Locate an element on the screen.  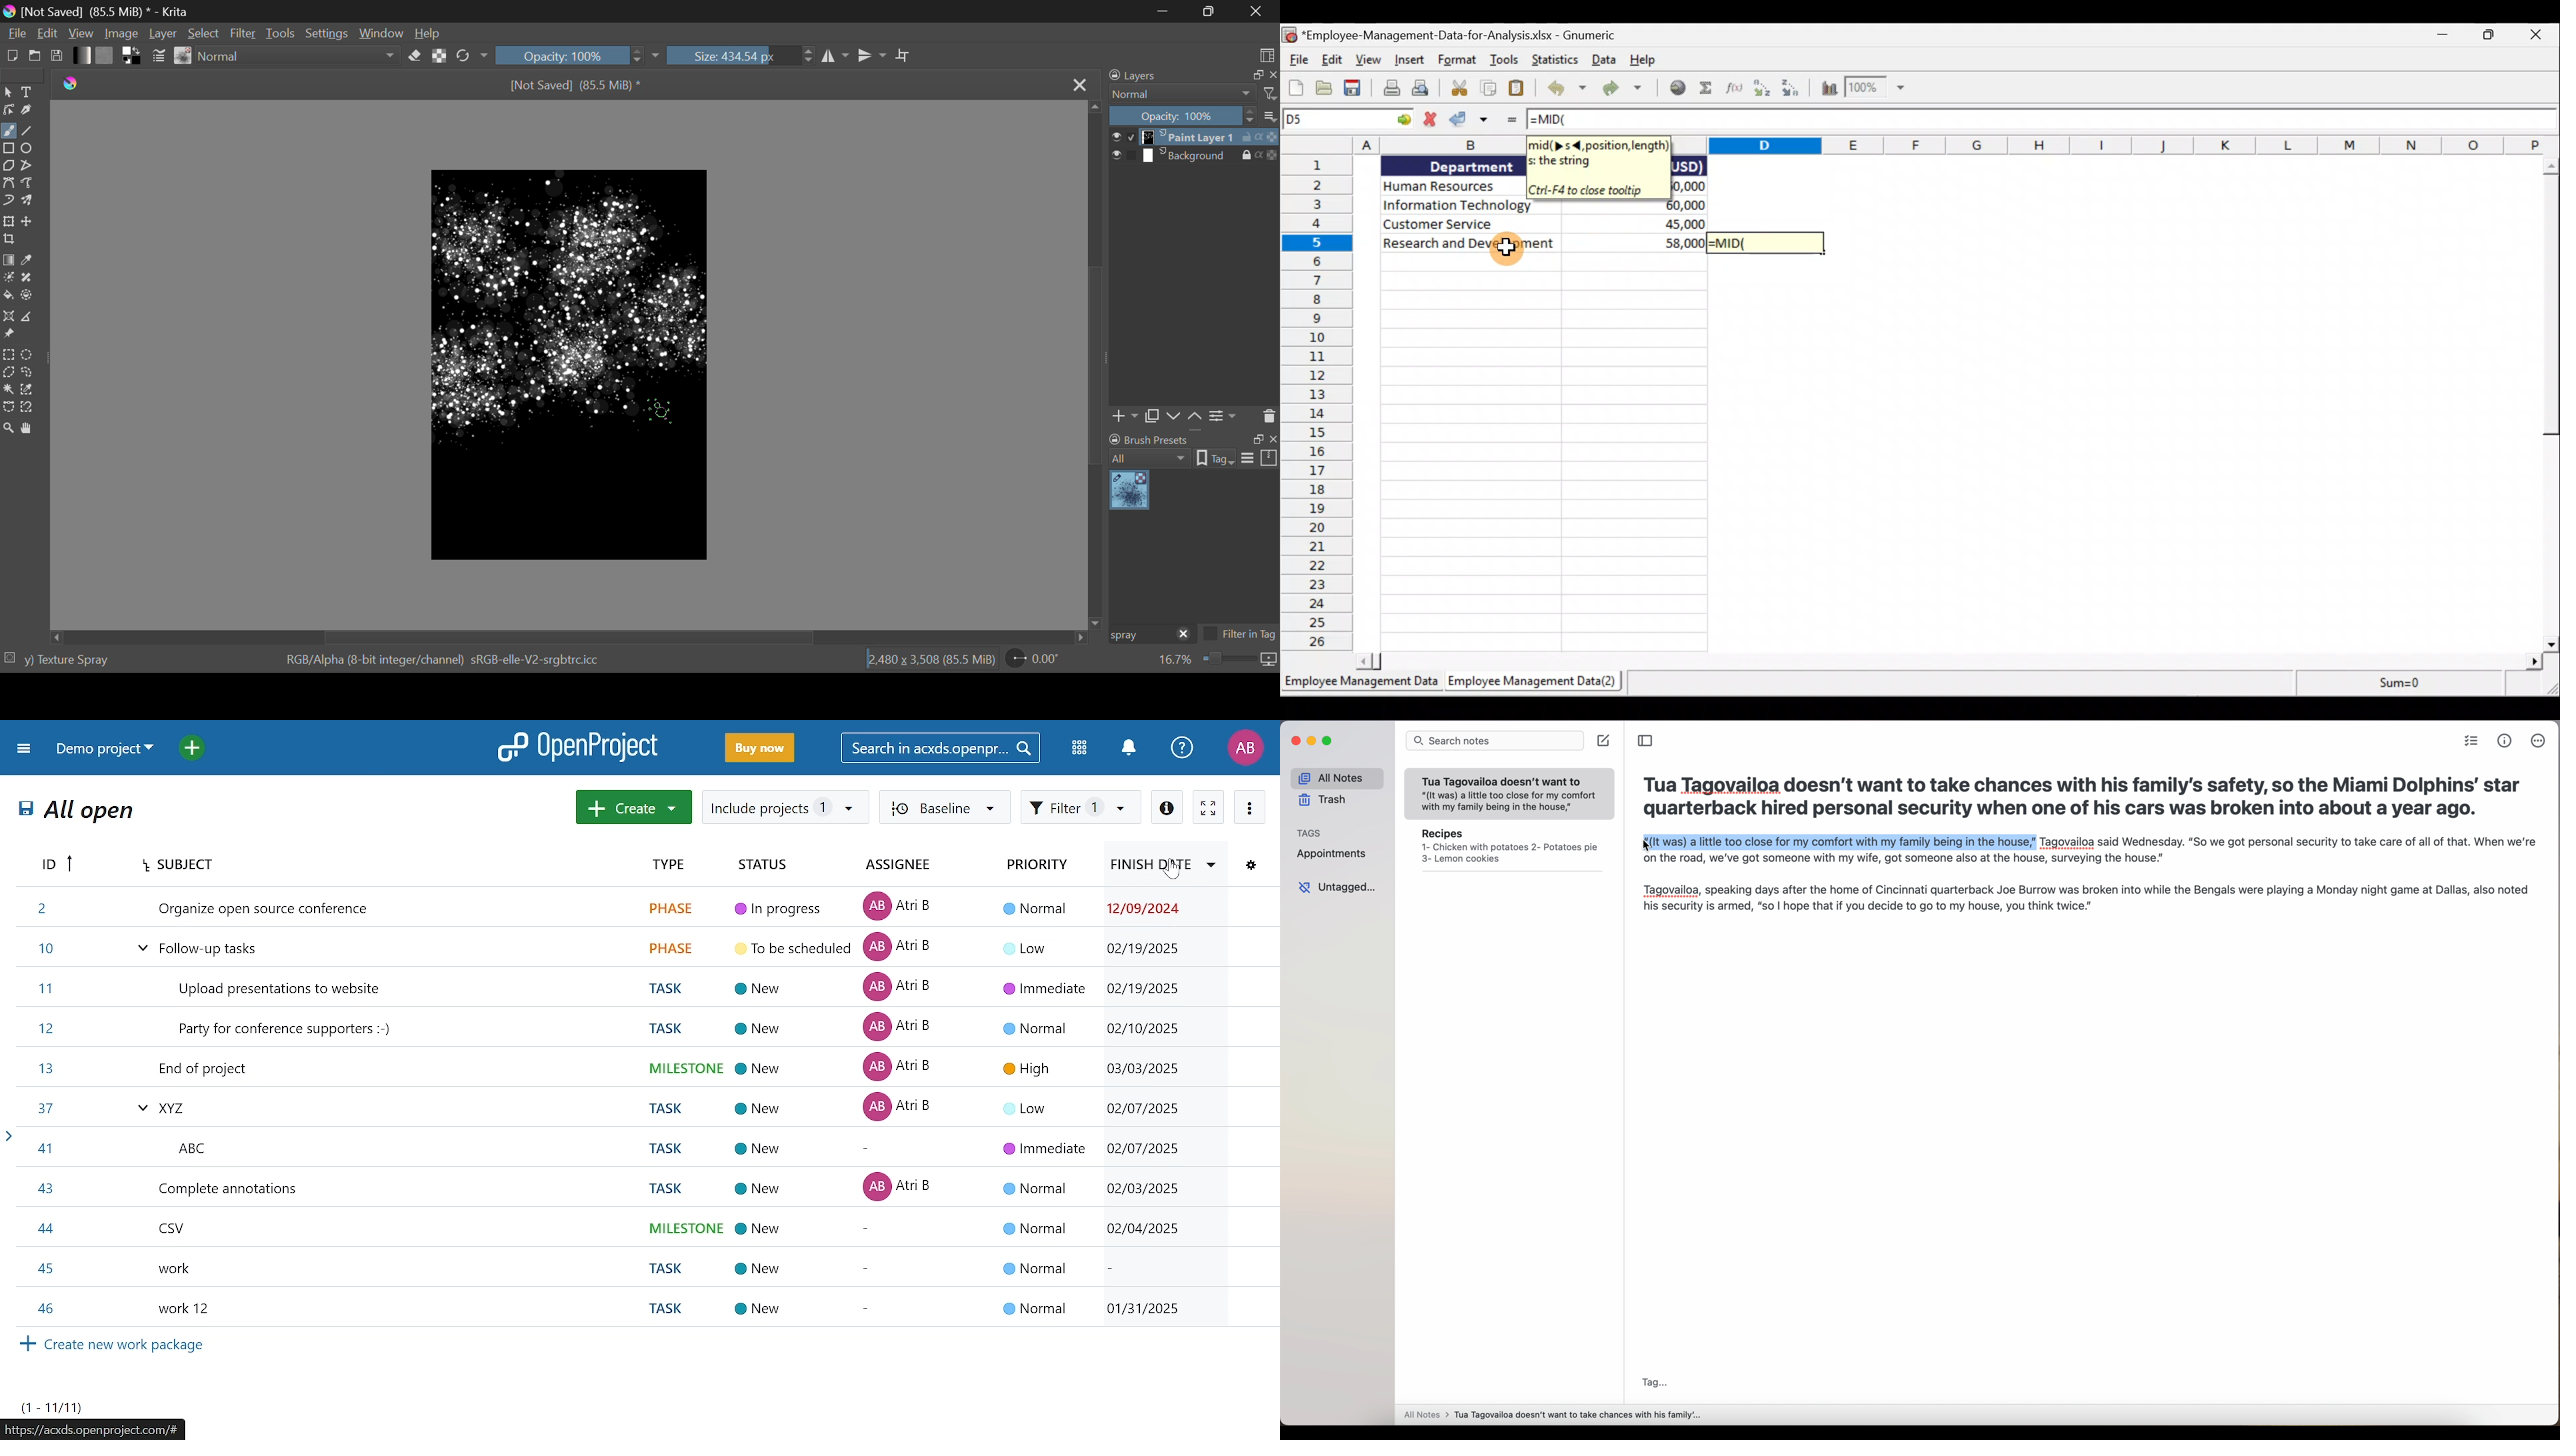
[Not Saved] (69.2 MiB) * is located at coordinates (576, 87).